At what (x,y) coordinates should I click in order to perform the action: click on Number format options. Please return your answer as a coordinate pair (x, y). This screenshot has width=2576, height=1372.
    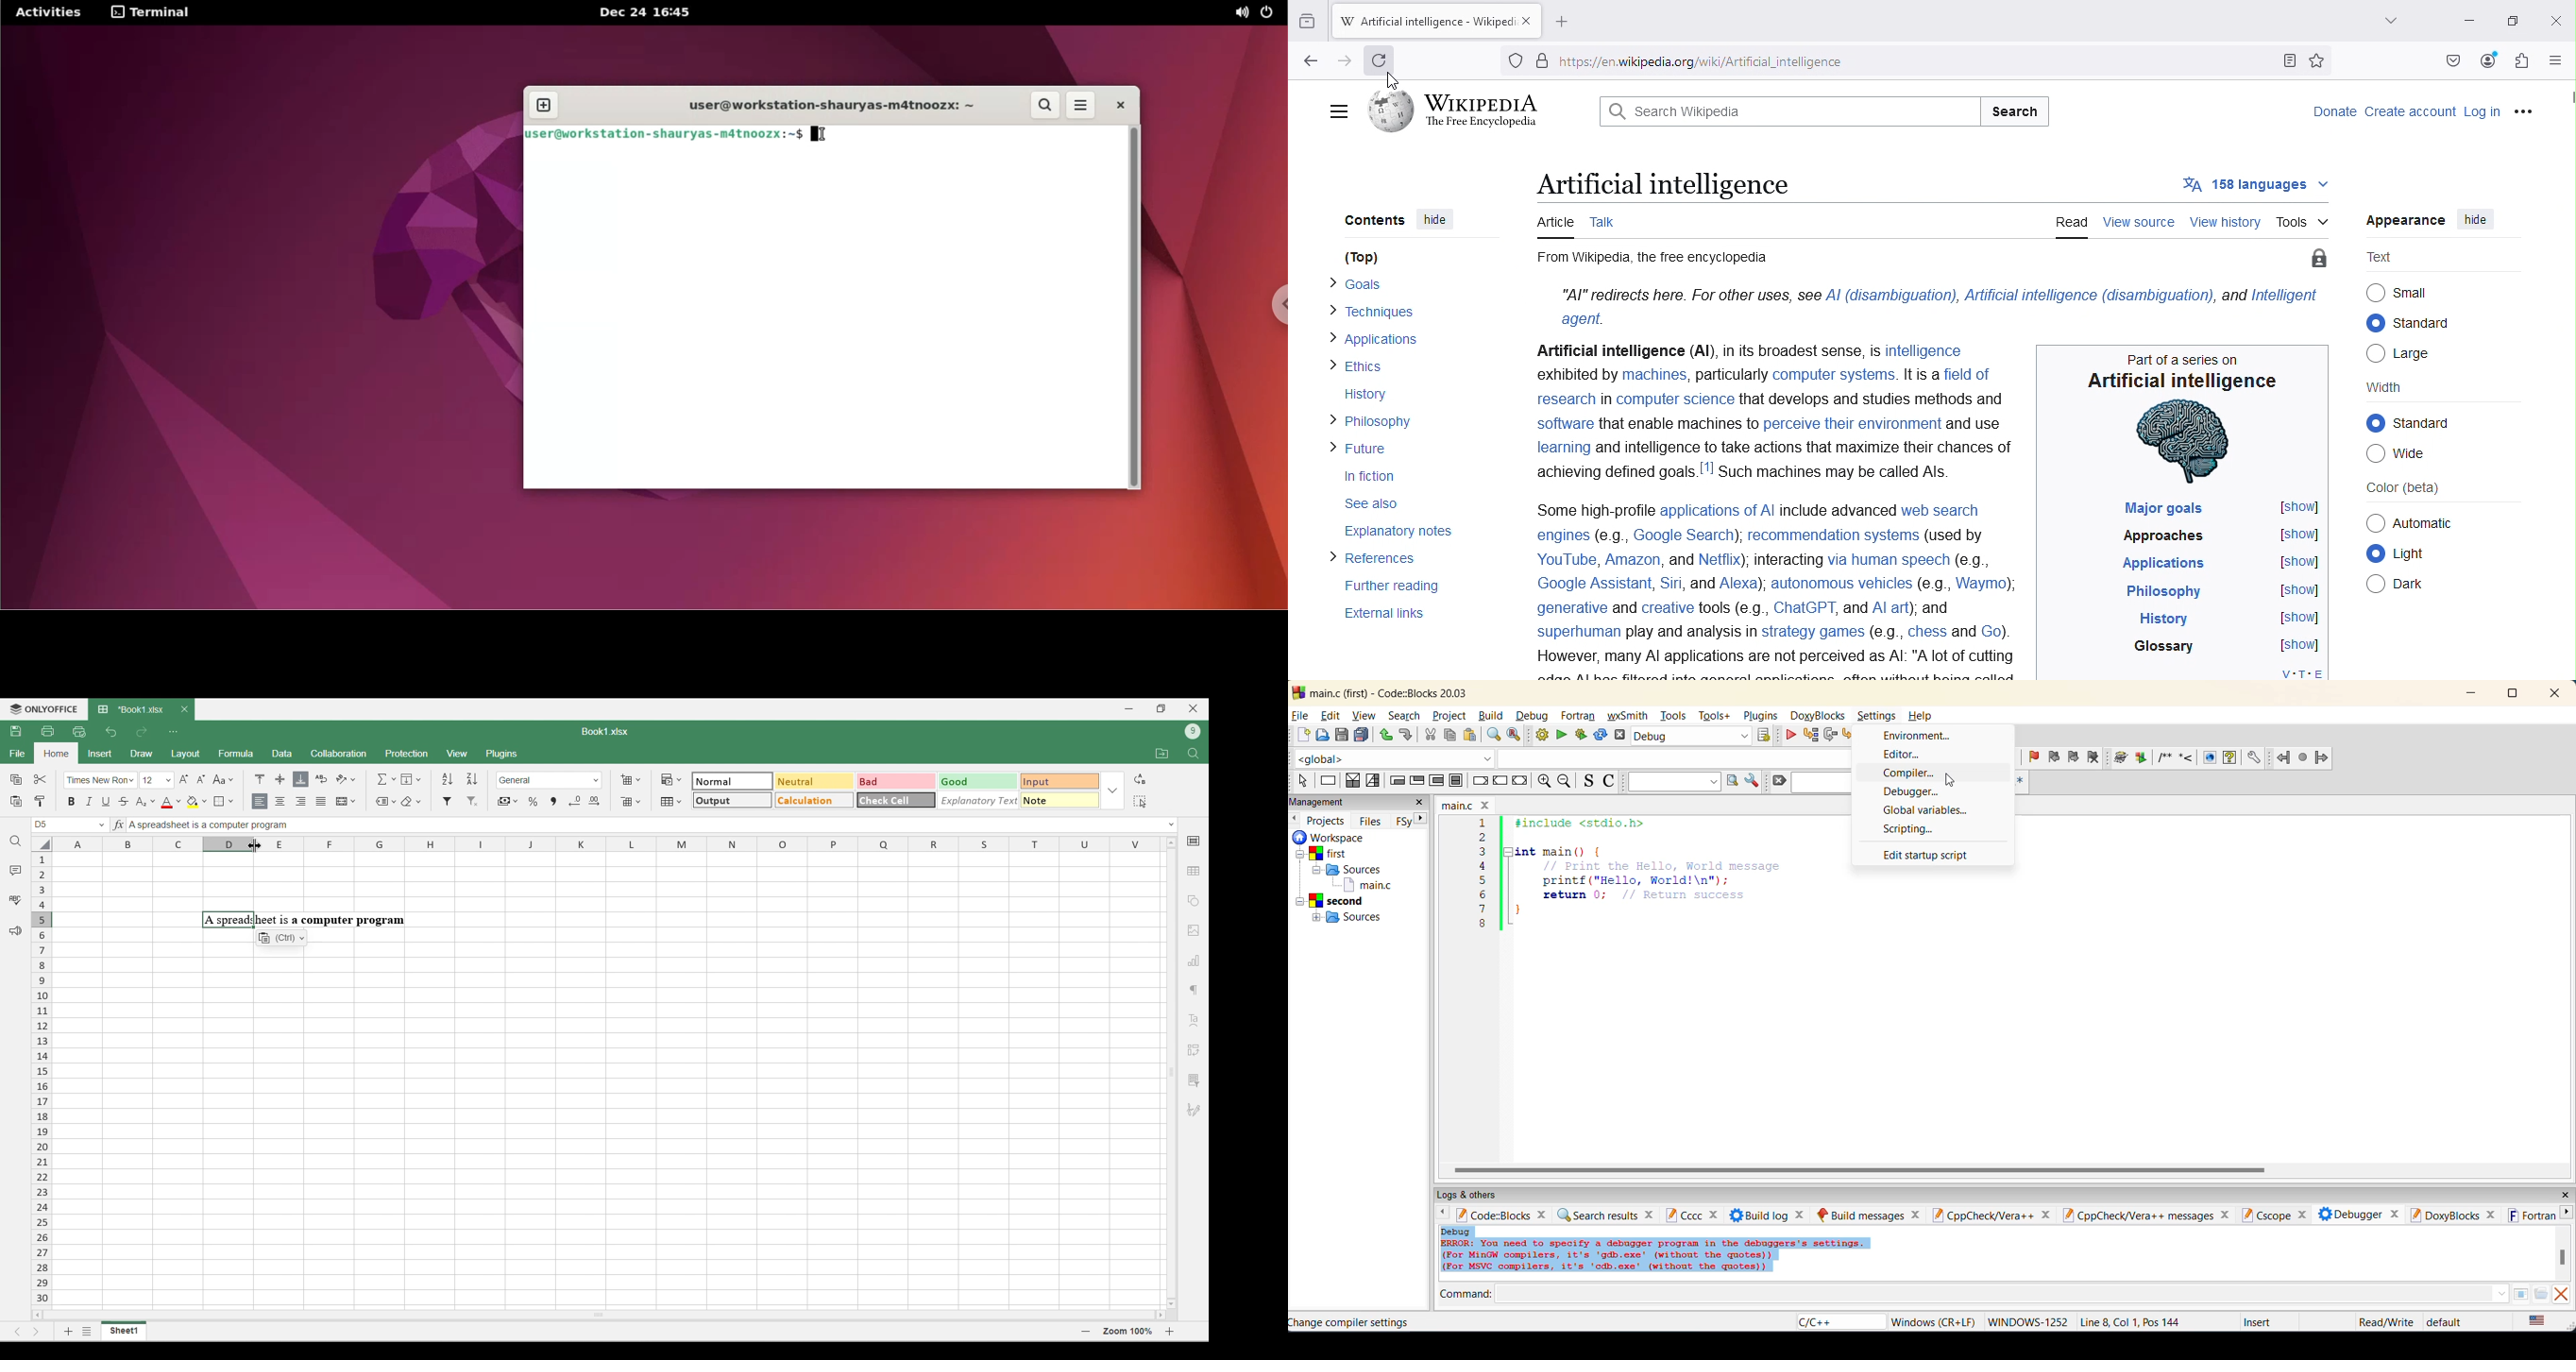
    Looking at the image, I should click on (550, 780).